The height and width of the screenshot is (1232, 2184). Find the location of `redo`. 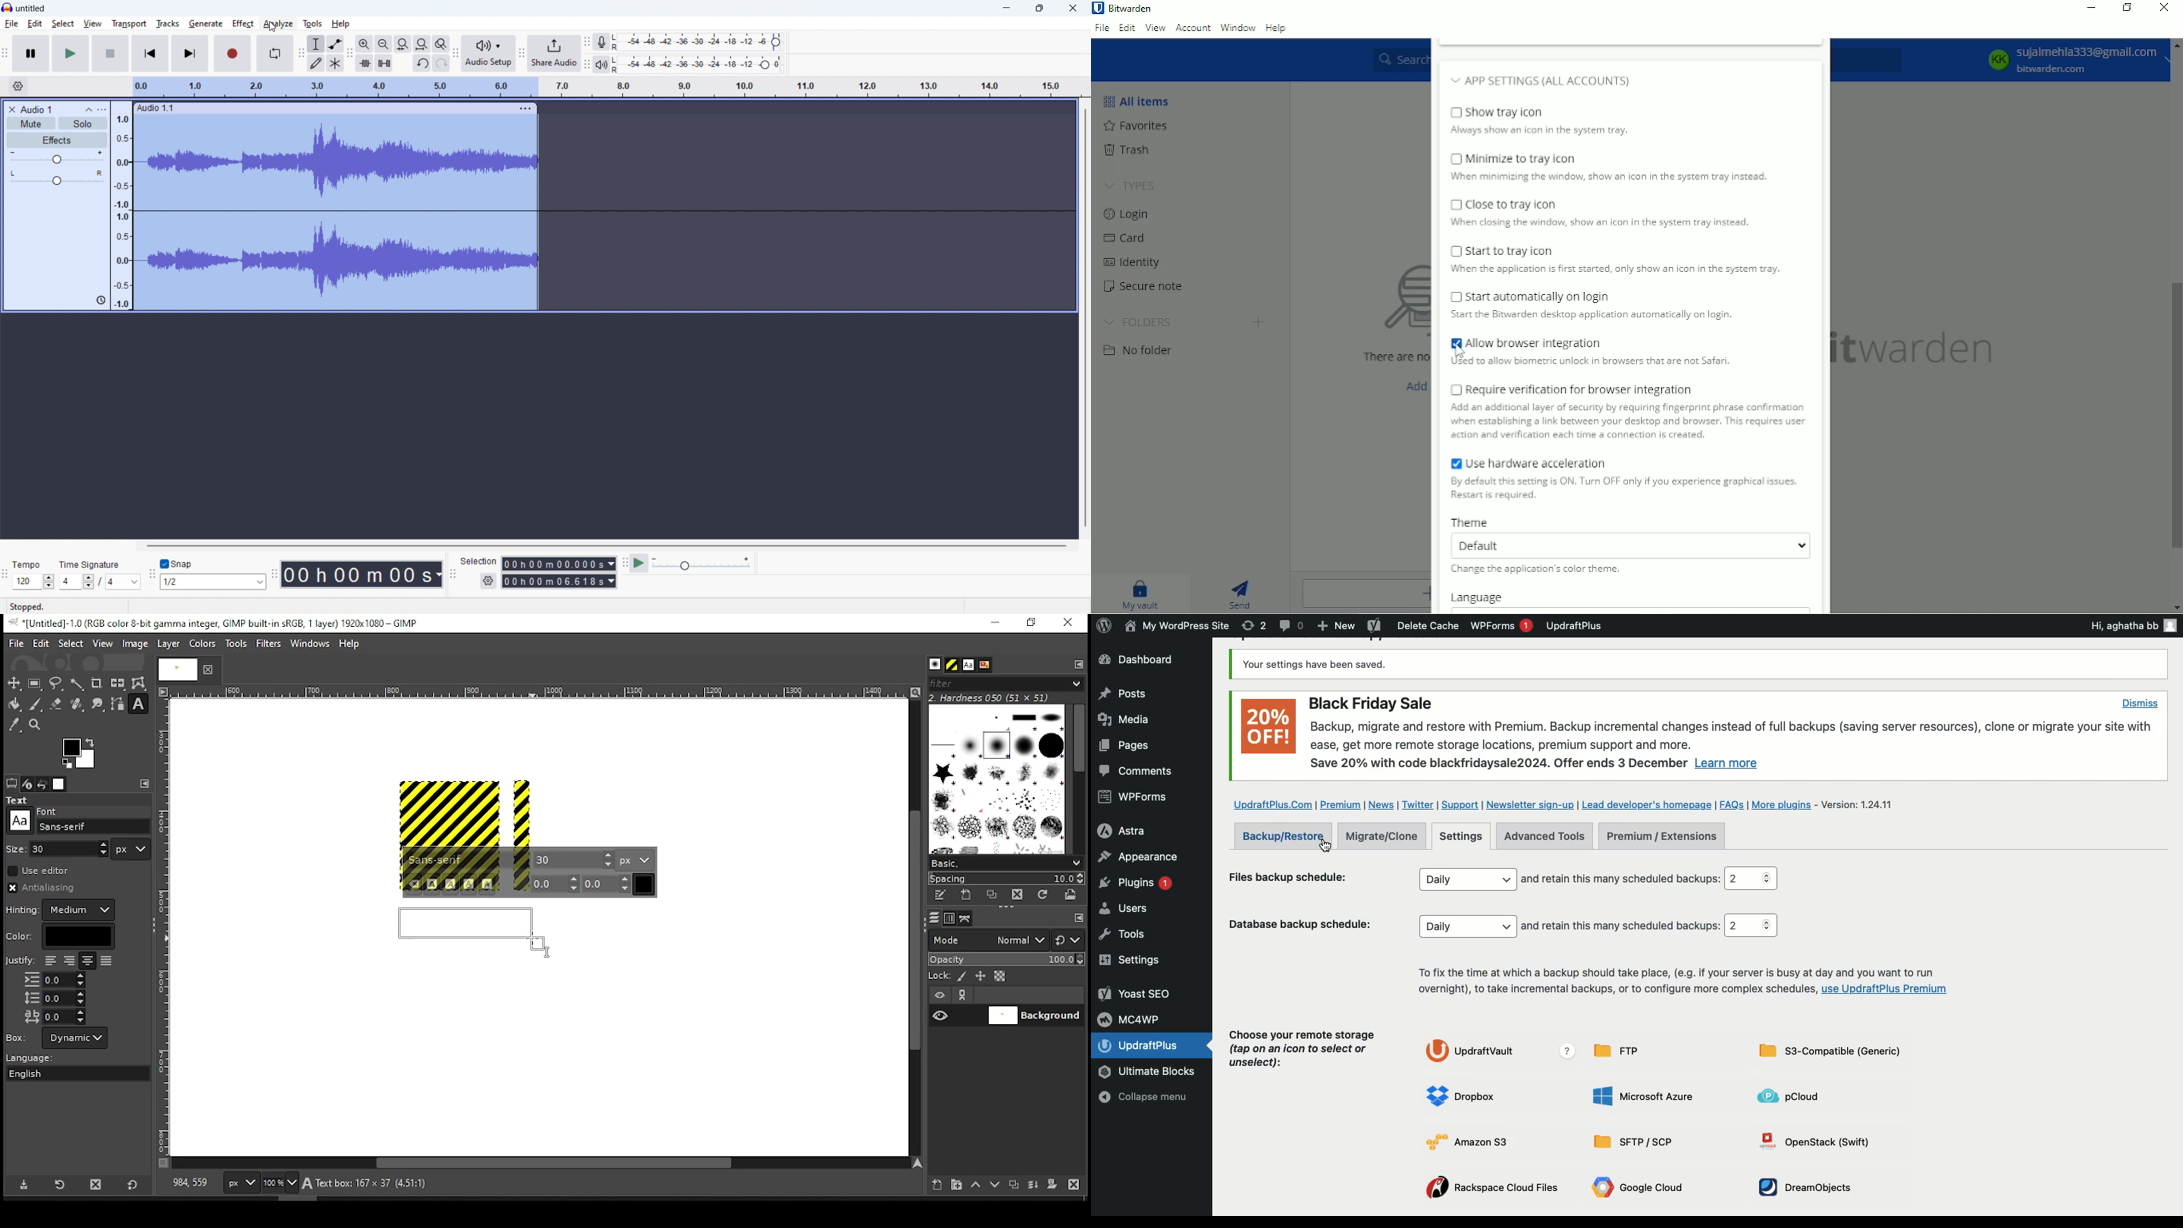

redo is located at coordinates (422, 63).